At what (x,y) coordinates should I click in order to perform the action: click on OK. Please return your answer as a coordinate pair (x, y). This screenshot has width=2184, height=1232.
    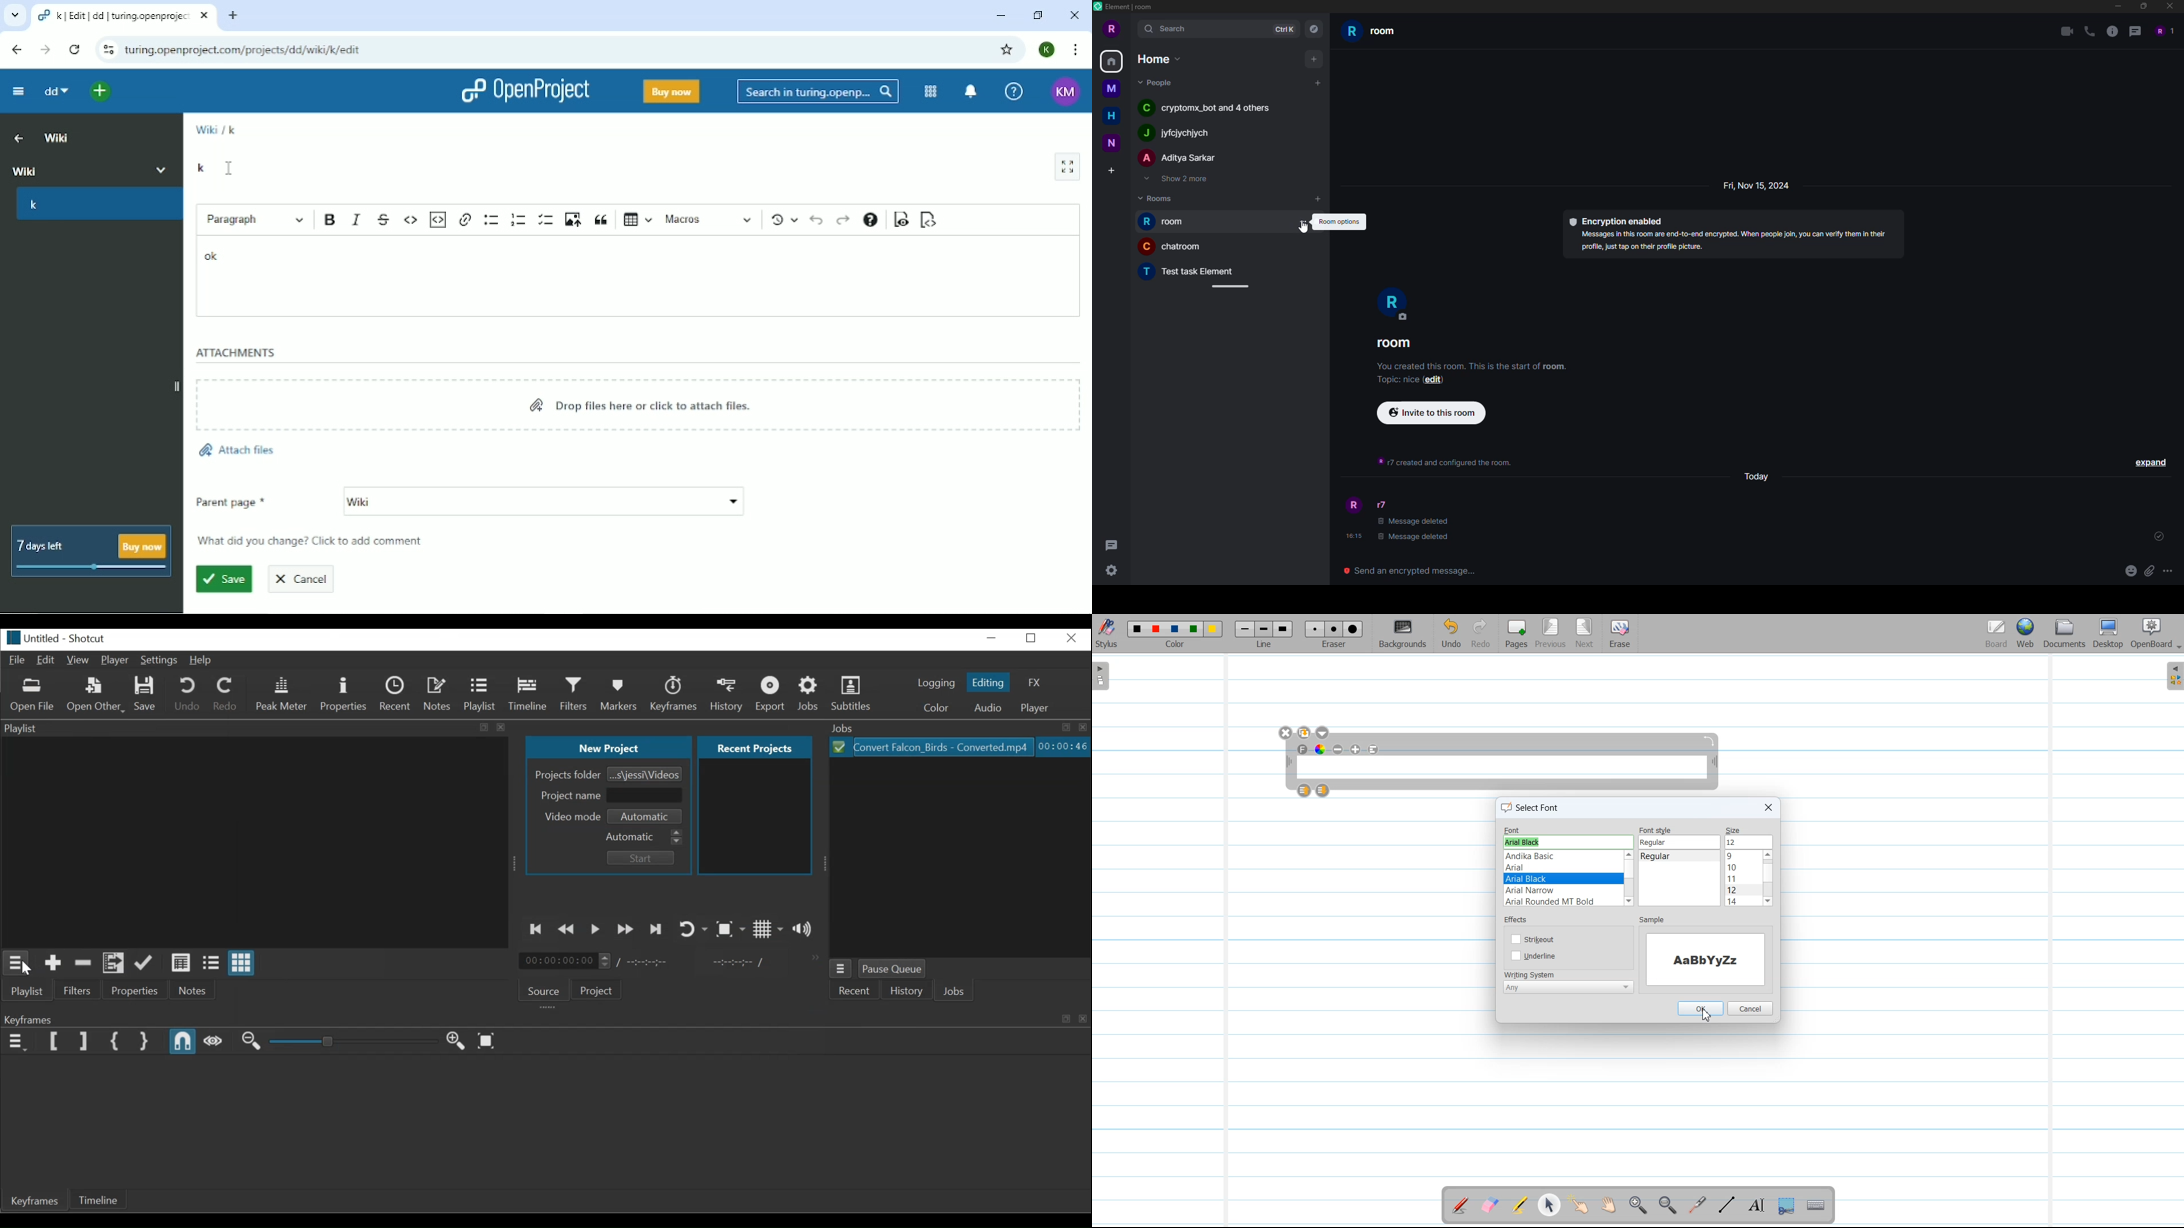
    Looking at the image, I should click on (1701, 1009).